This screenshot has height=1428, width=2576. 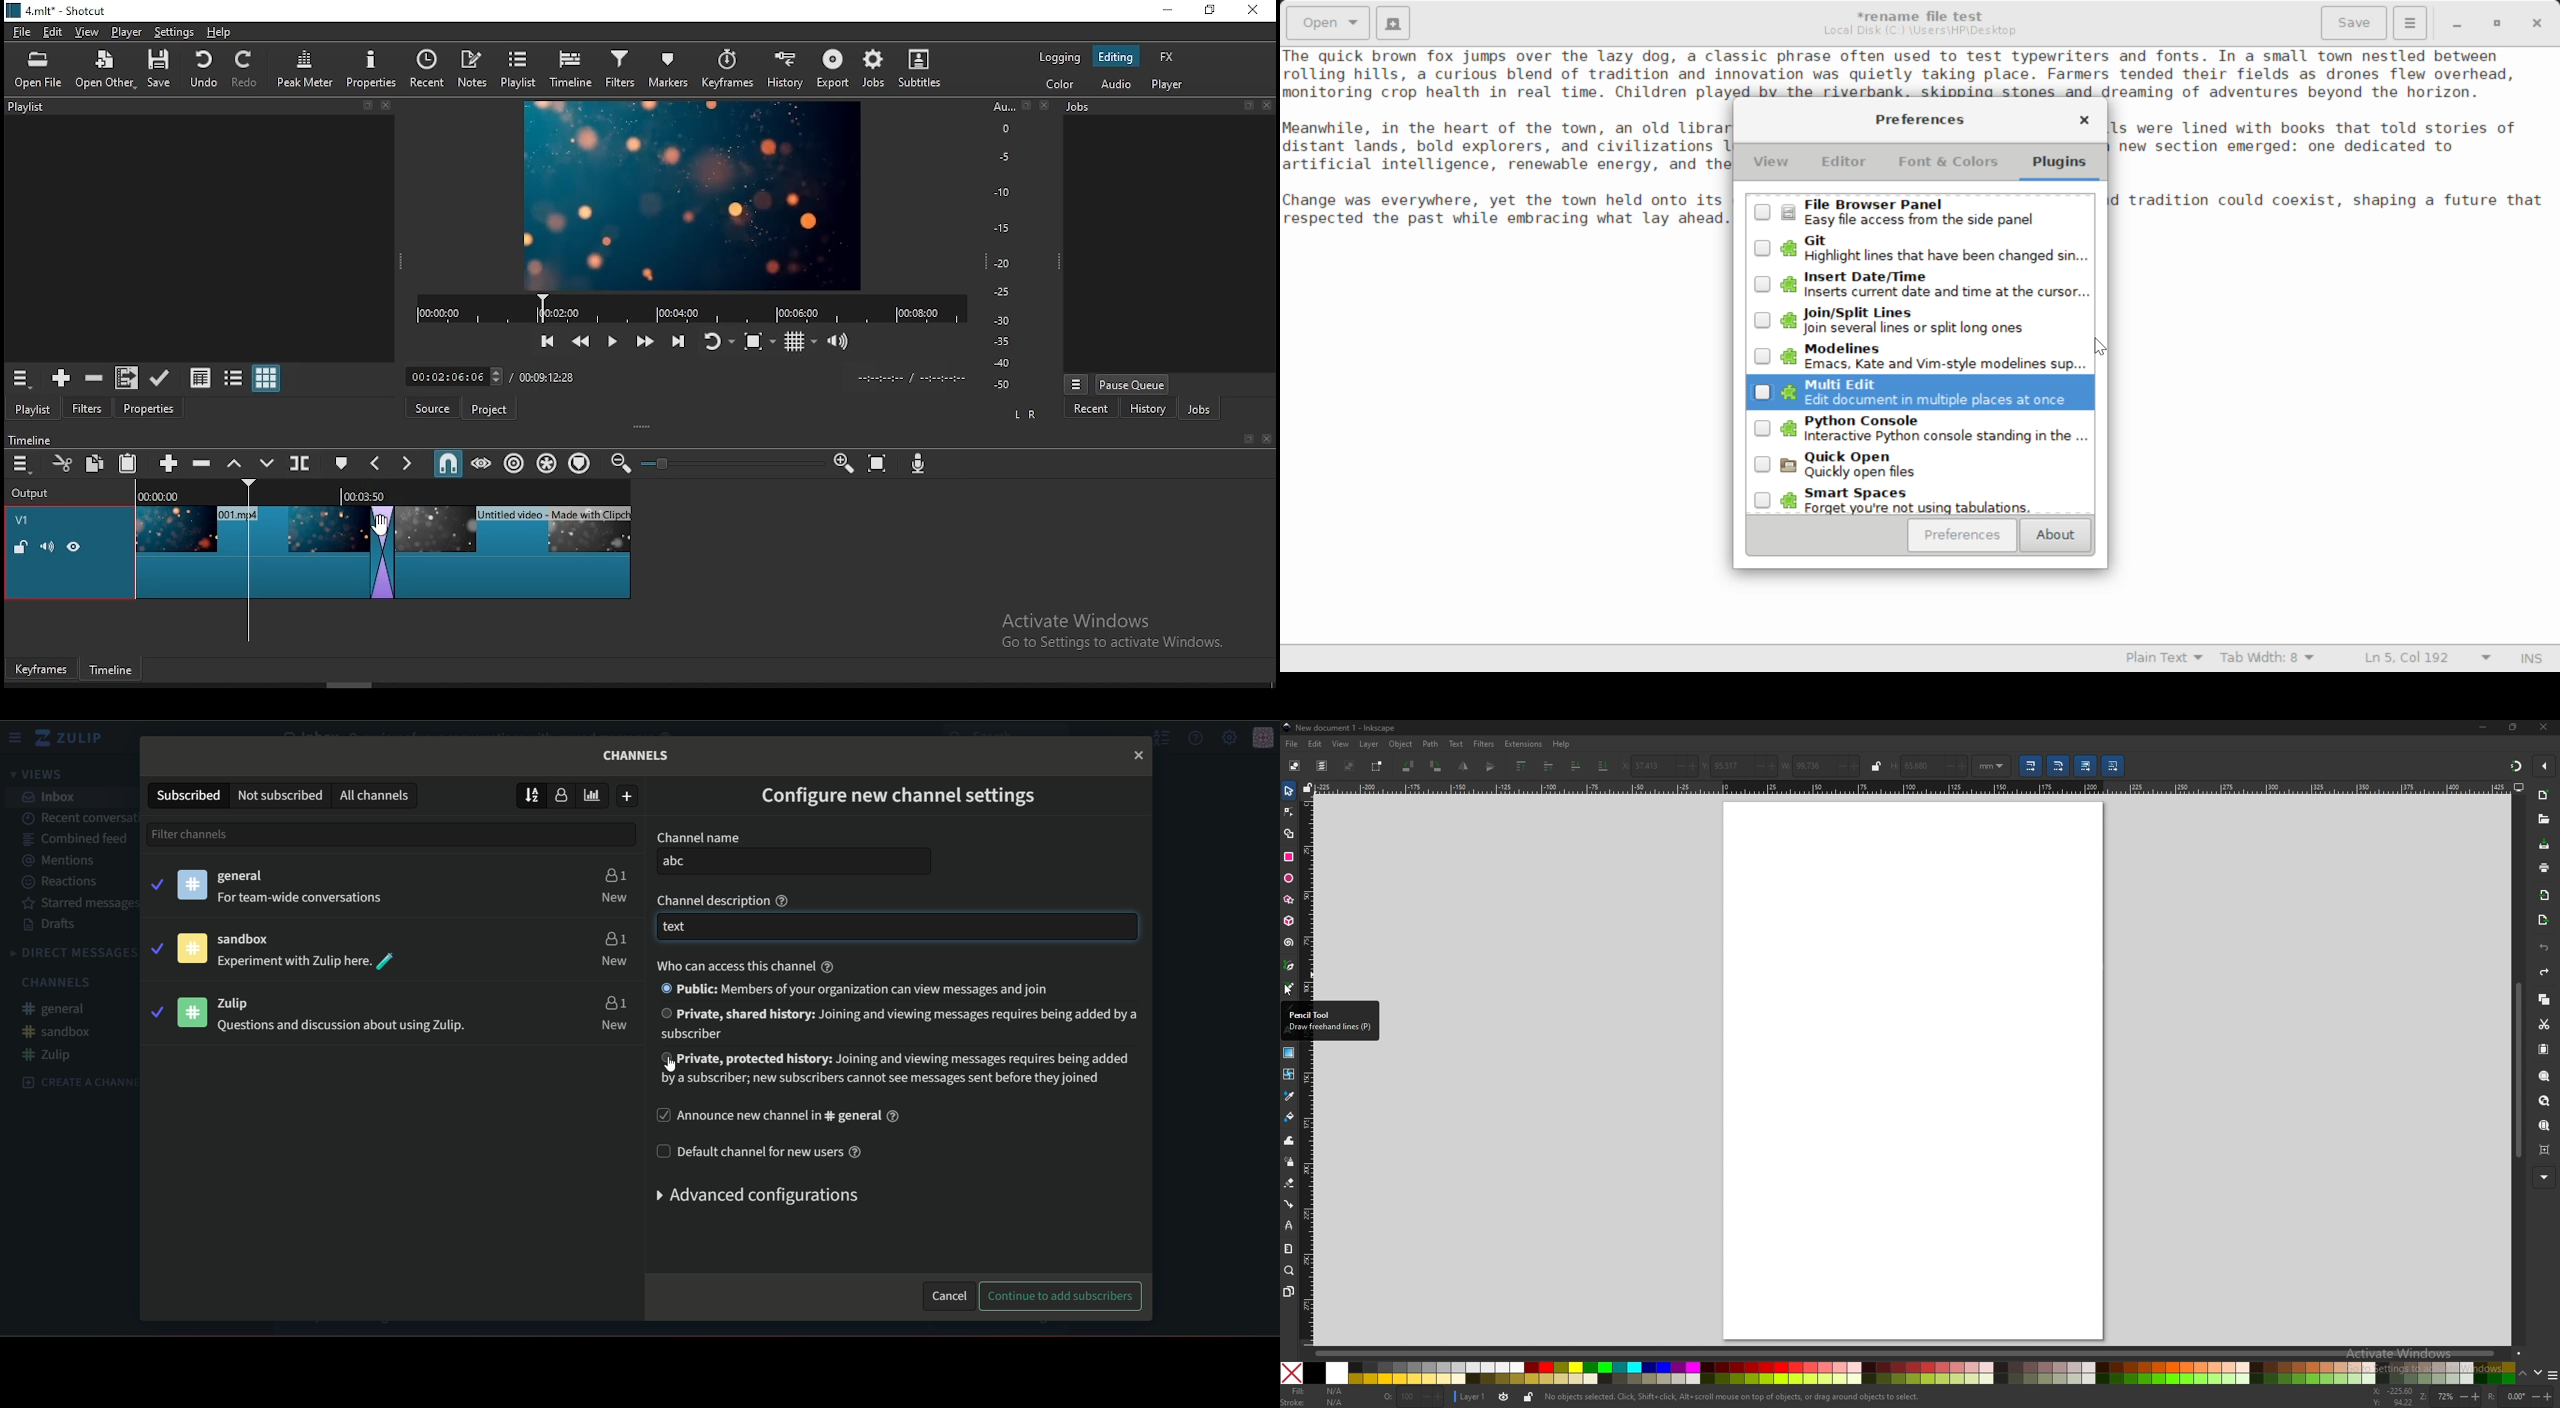 What do you see at coordinates (1289, 989) in the screenshot?
I see `pencil` at bounding box center [1289, 989].